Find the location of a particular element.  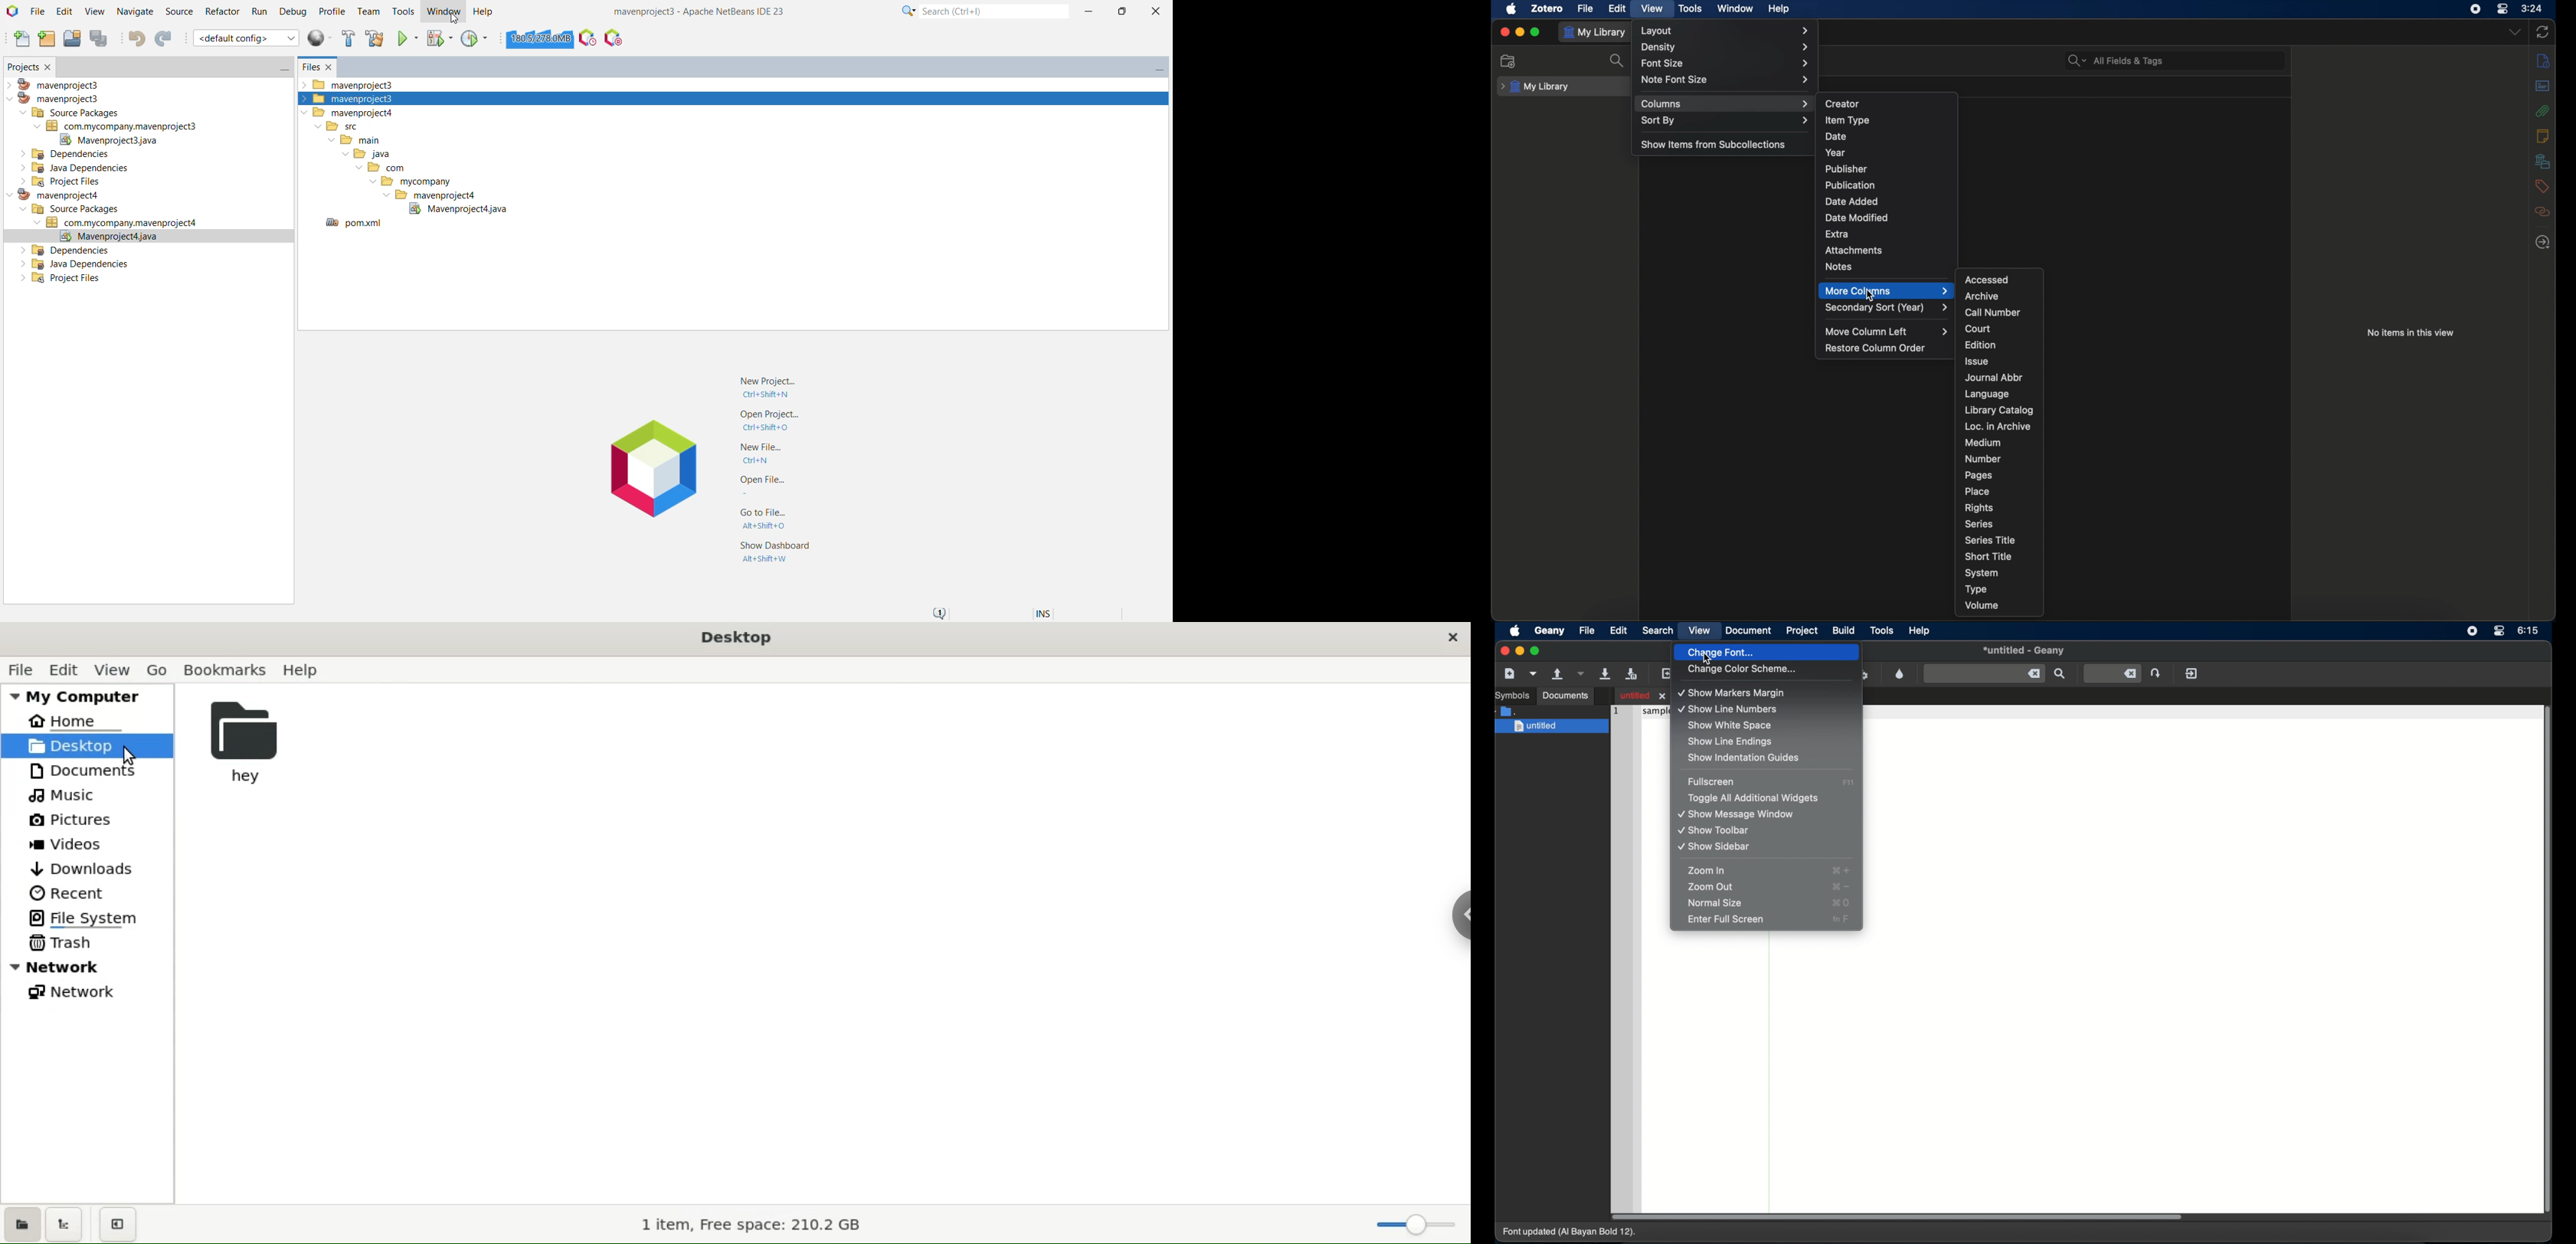

edit is located at coordinates (1620, 630).